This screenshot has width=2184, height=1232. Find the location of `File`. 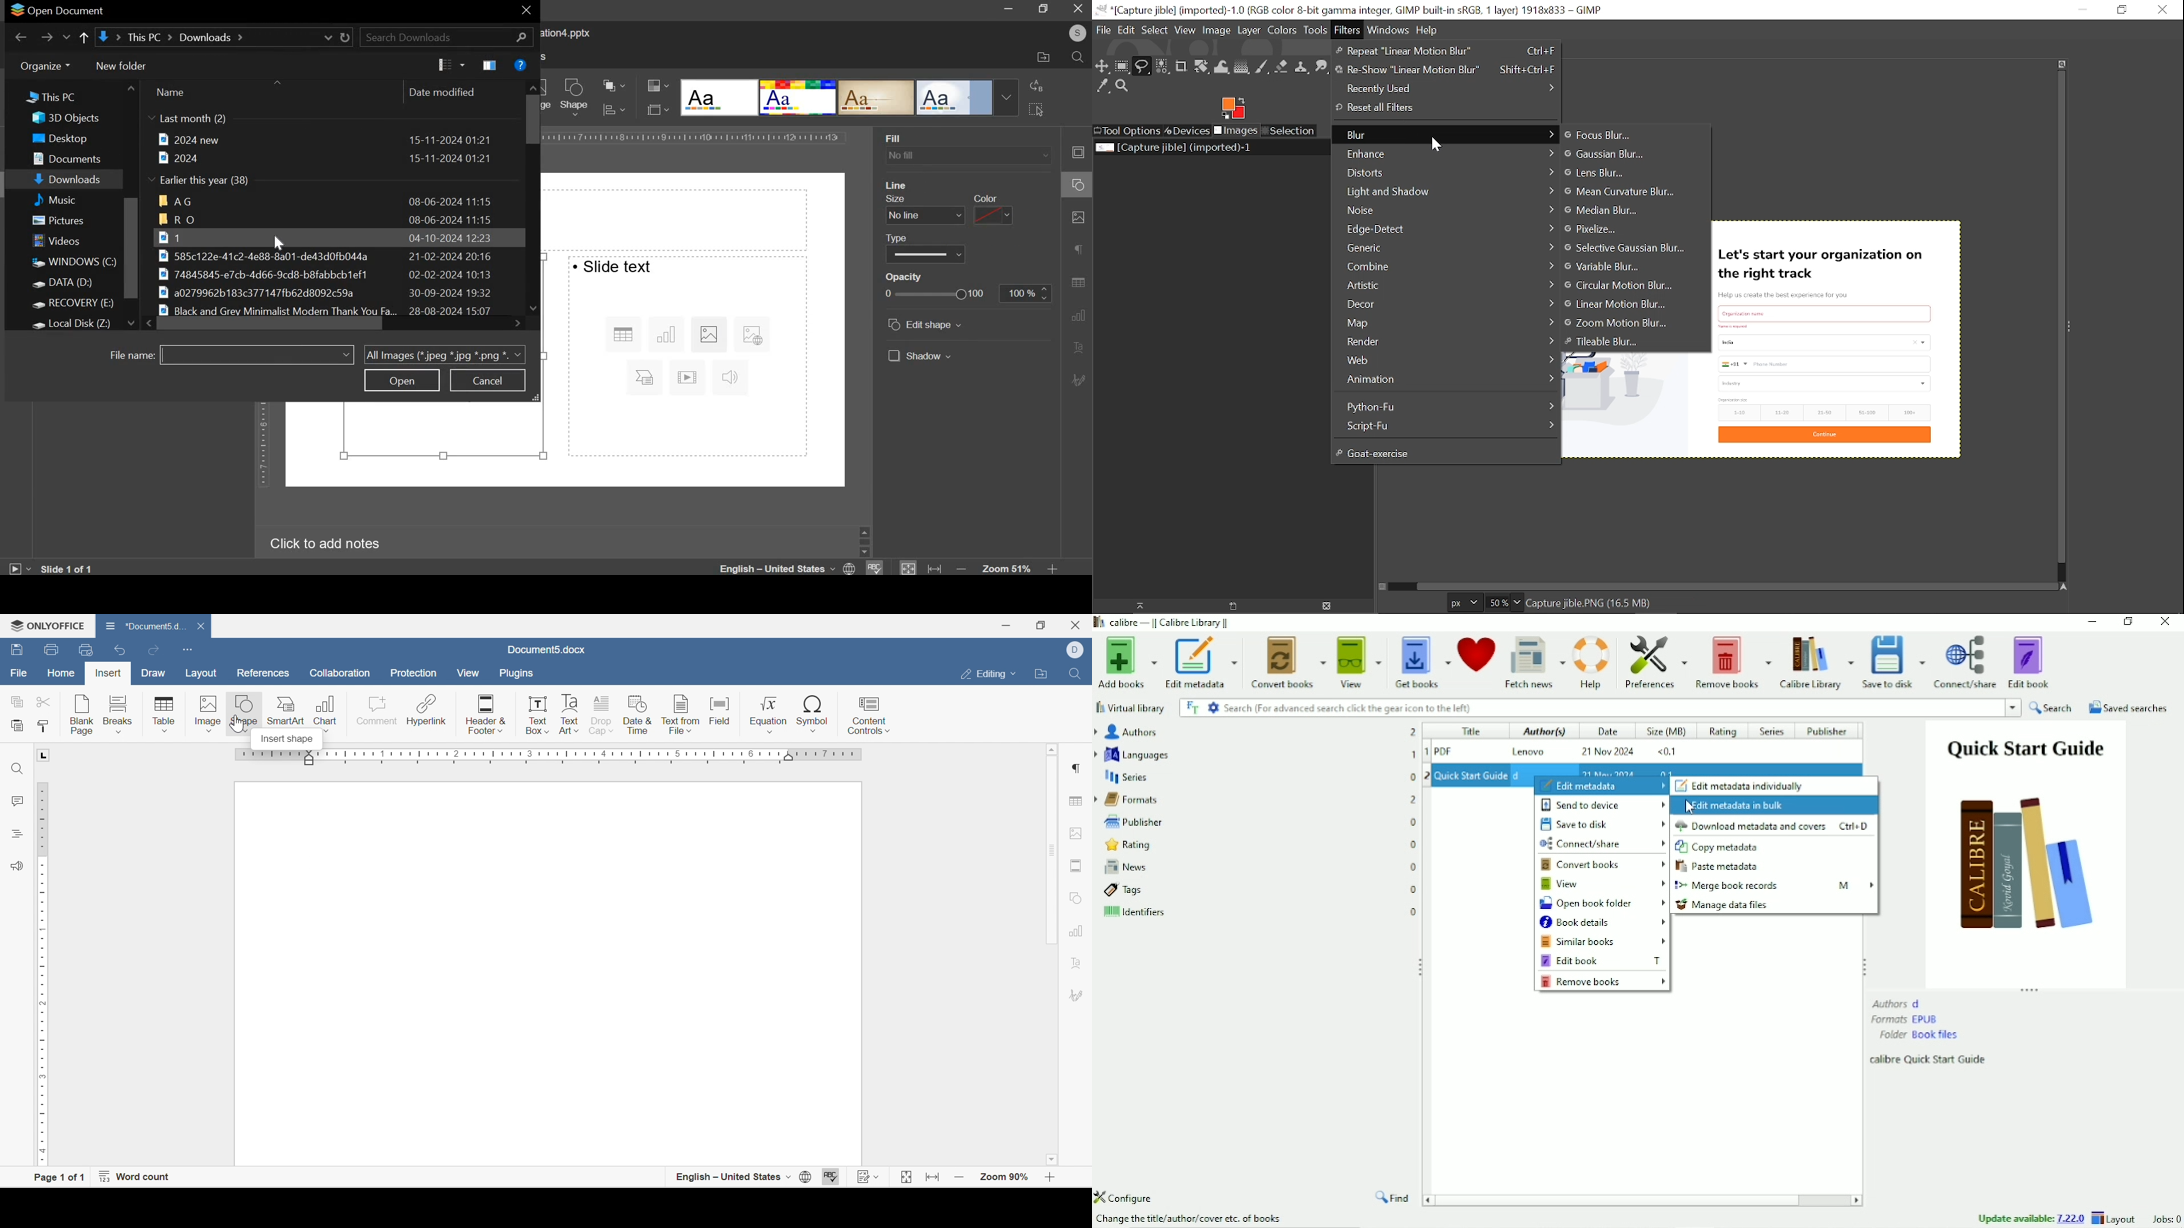

File is located at coordinates (1103, 30).